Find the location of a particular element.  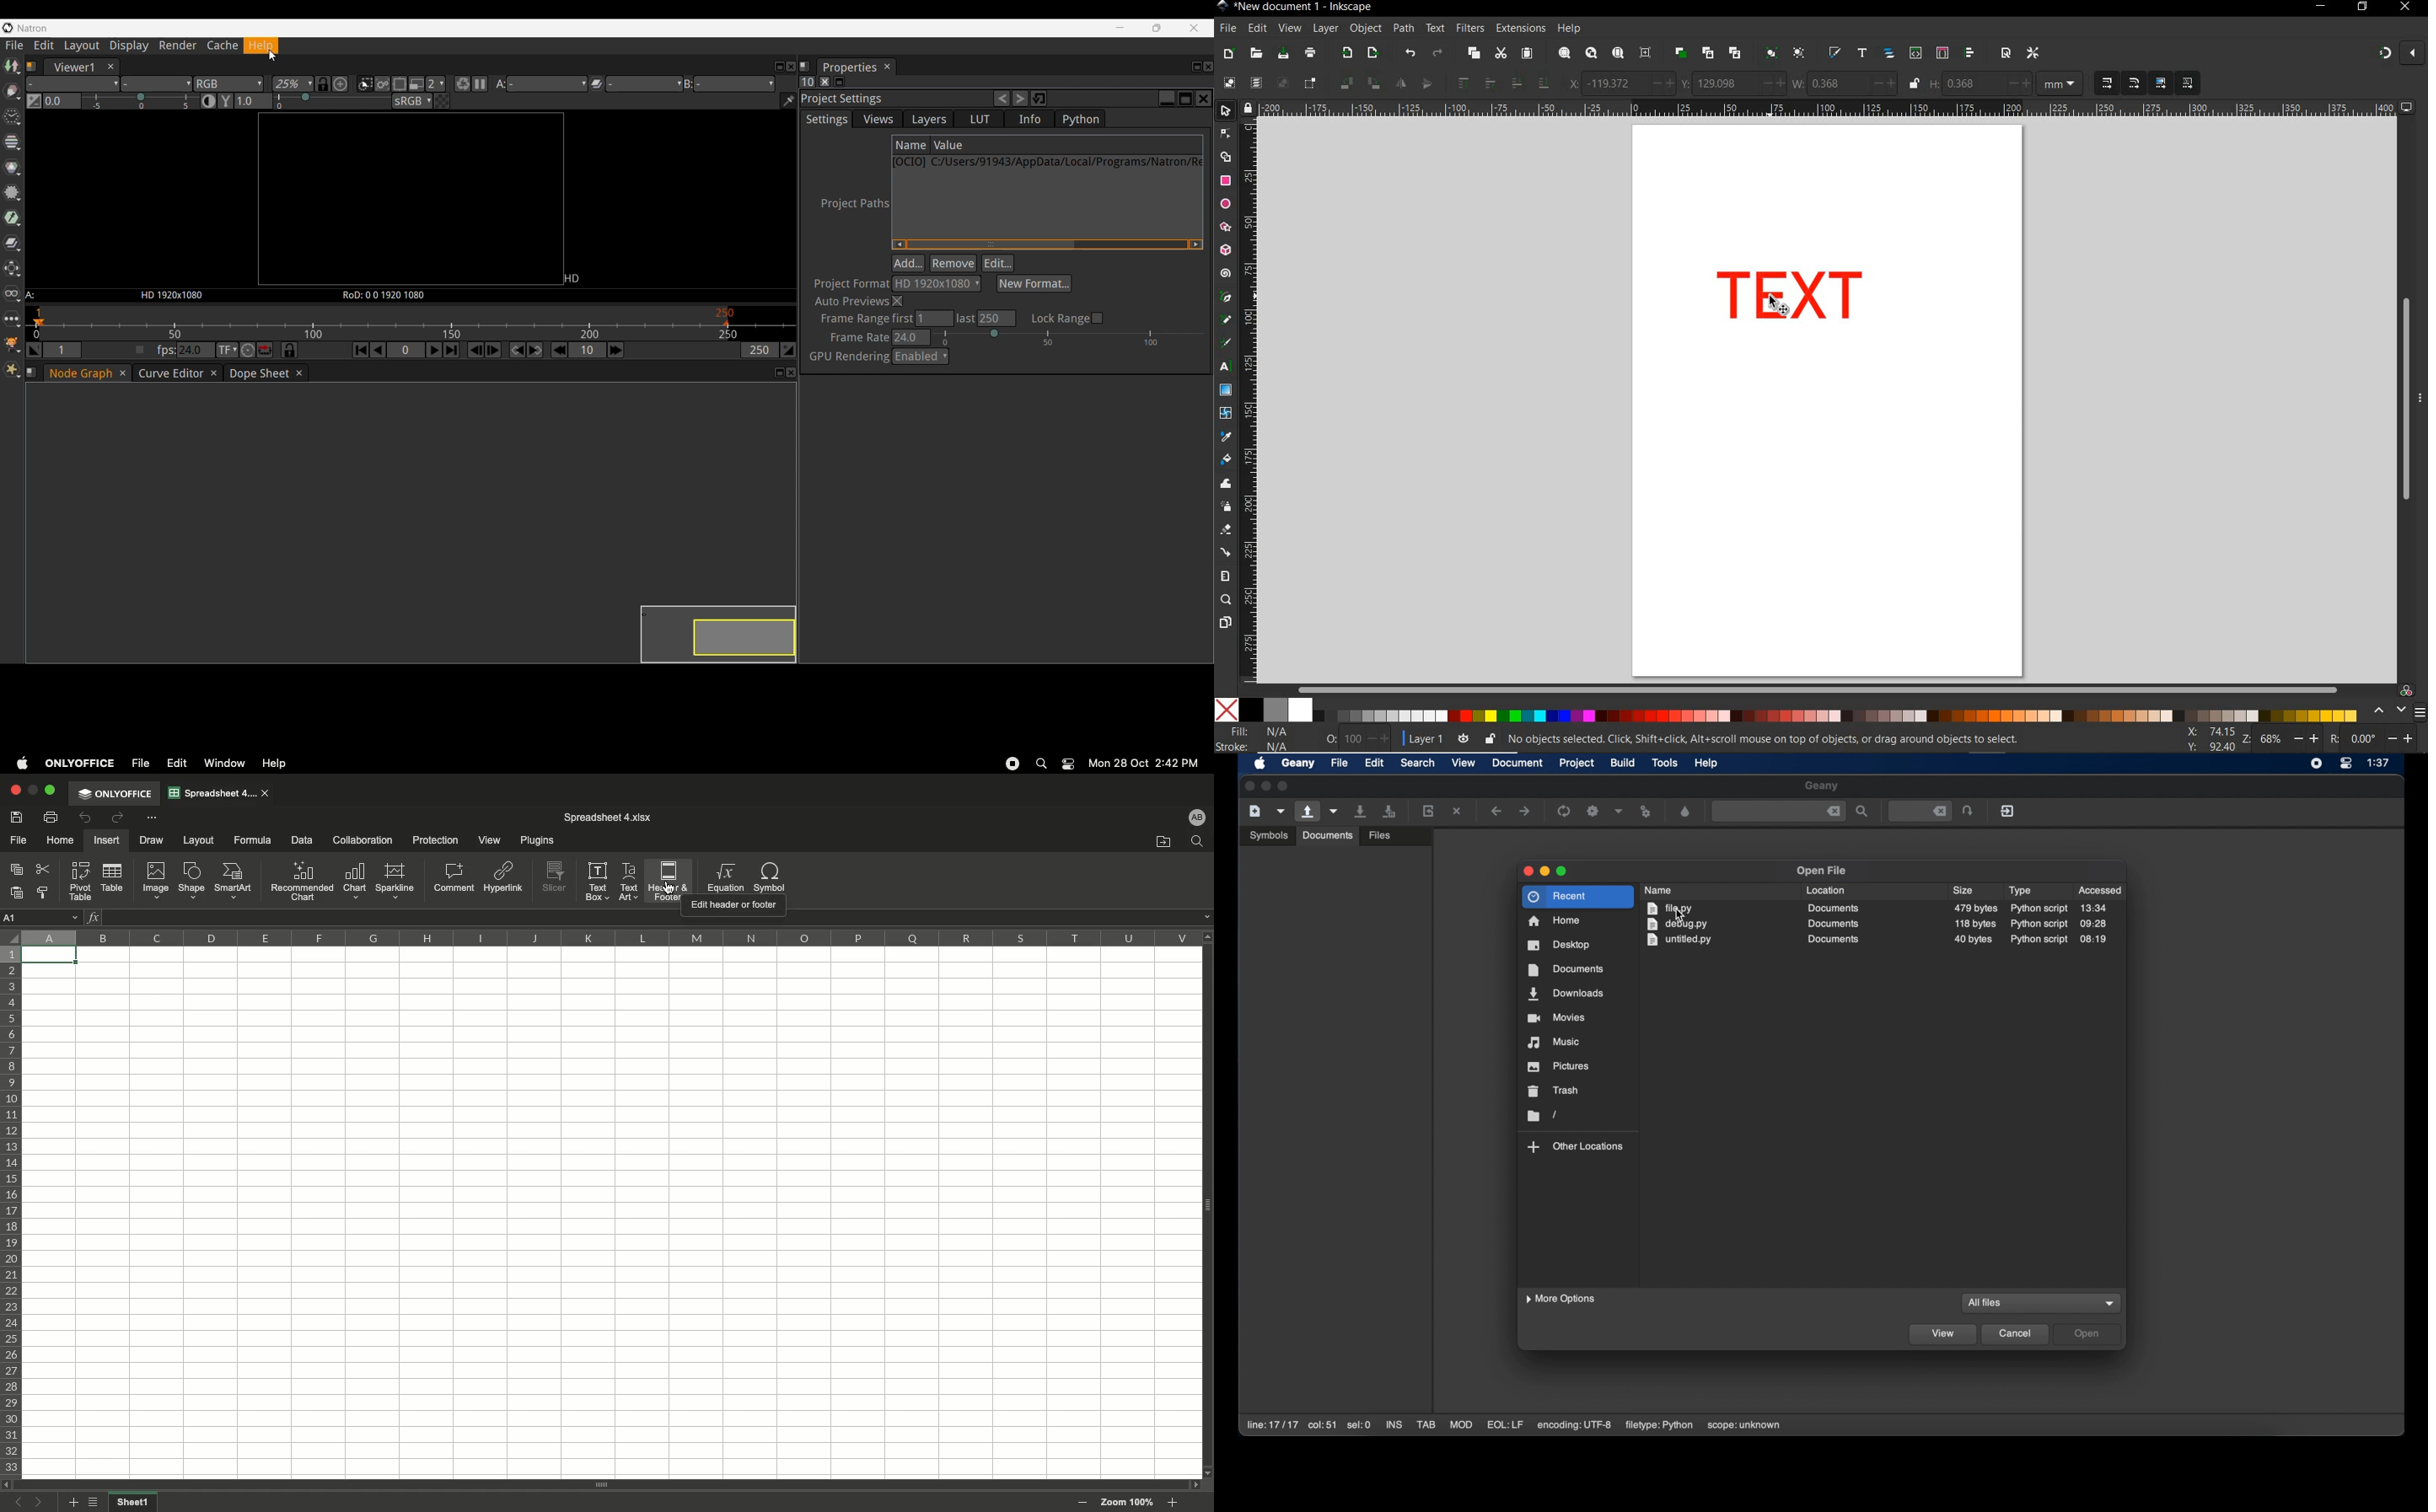

OnlyOffice is located at coordinates (81, 764).